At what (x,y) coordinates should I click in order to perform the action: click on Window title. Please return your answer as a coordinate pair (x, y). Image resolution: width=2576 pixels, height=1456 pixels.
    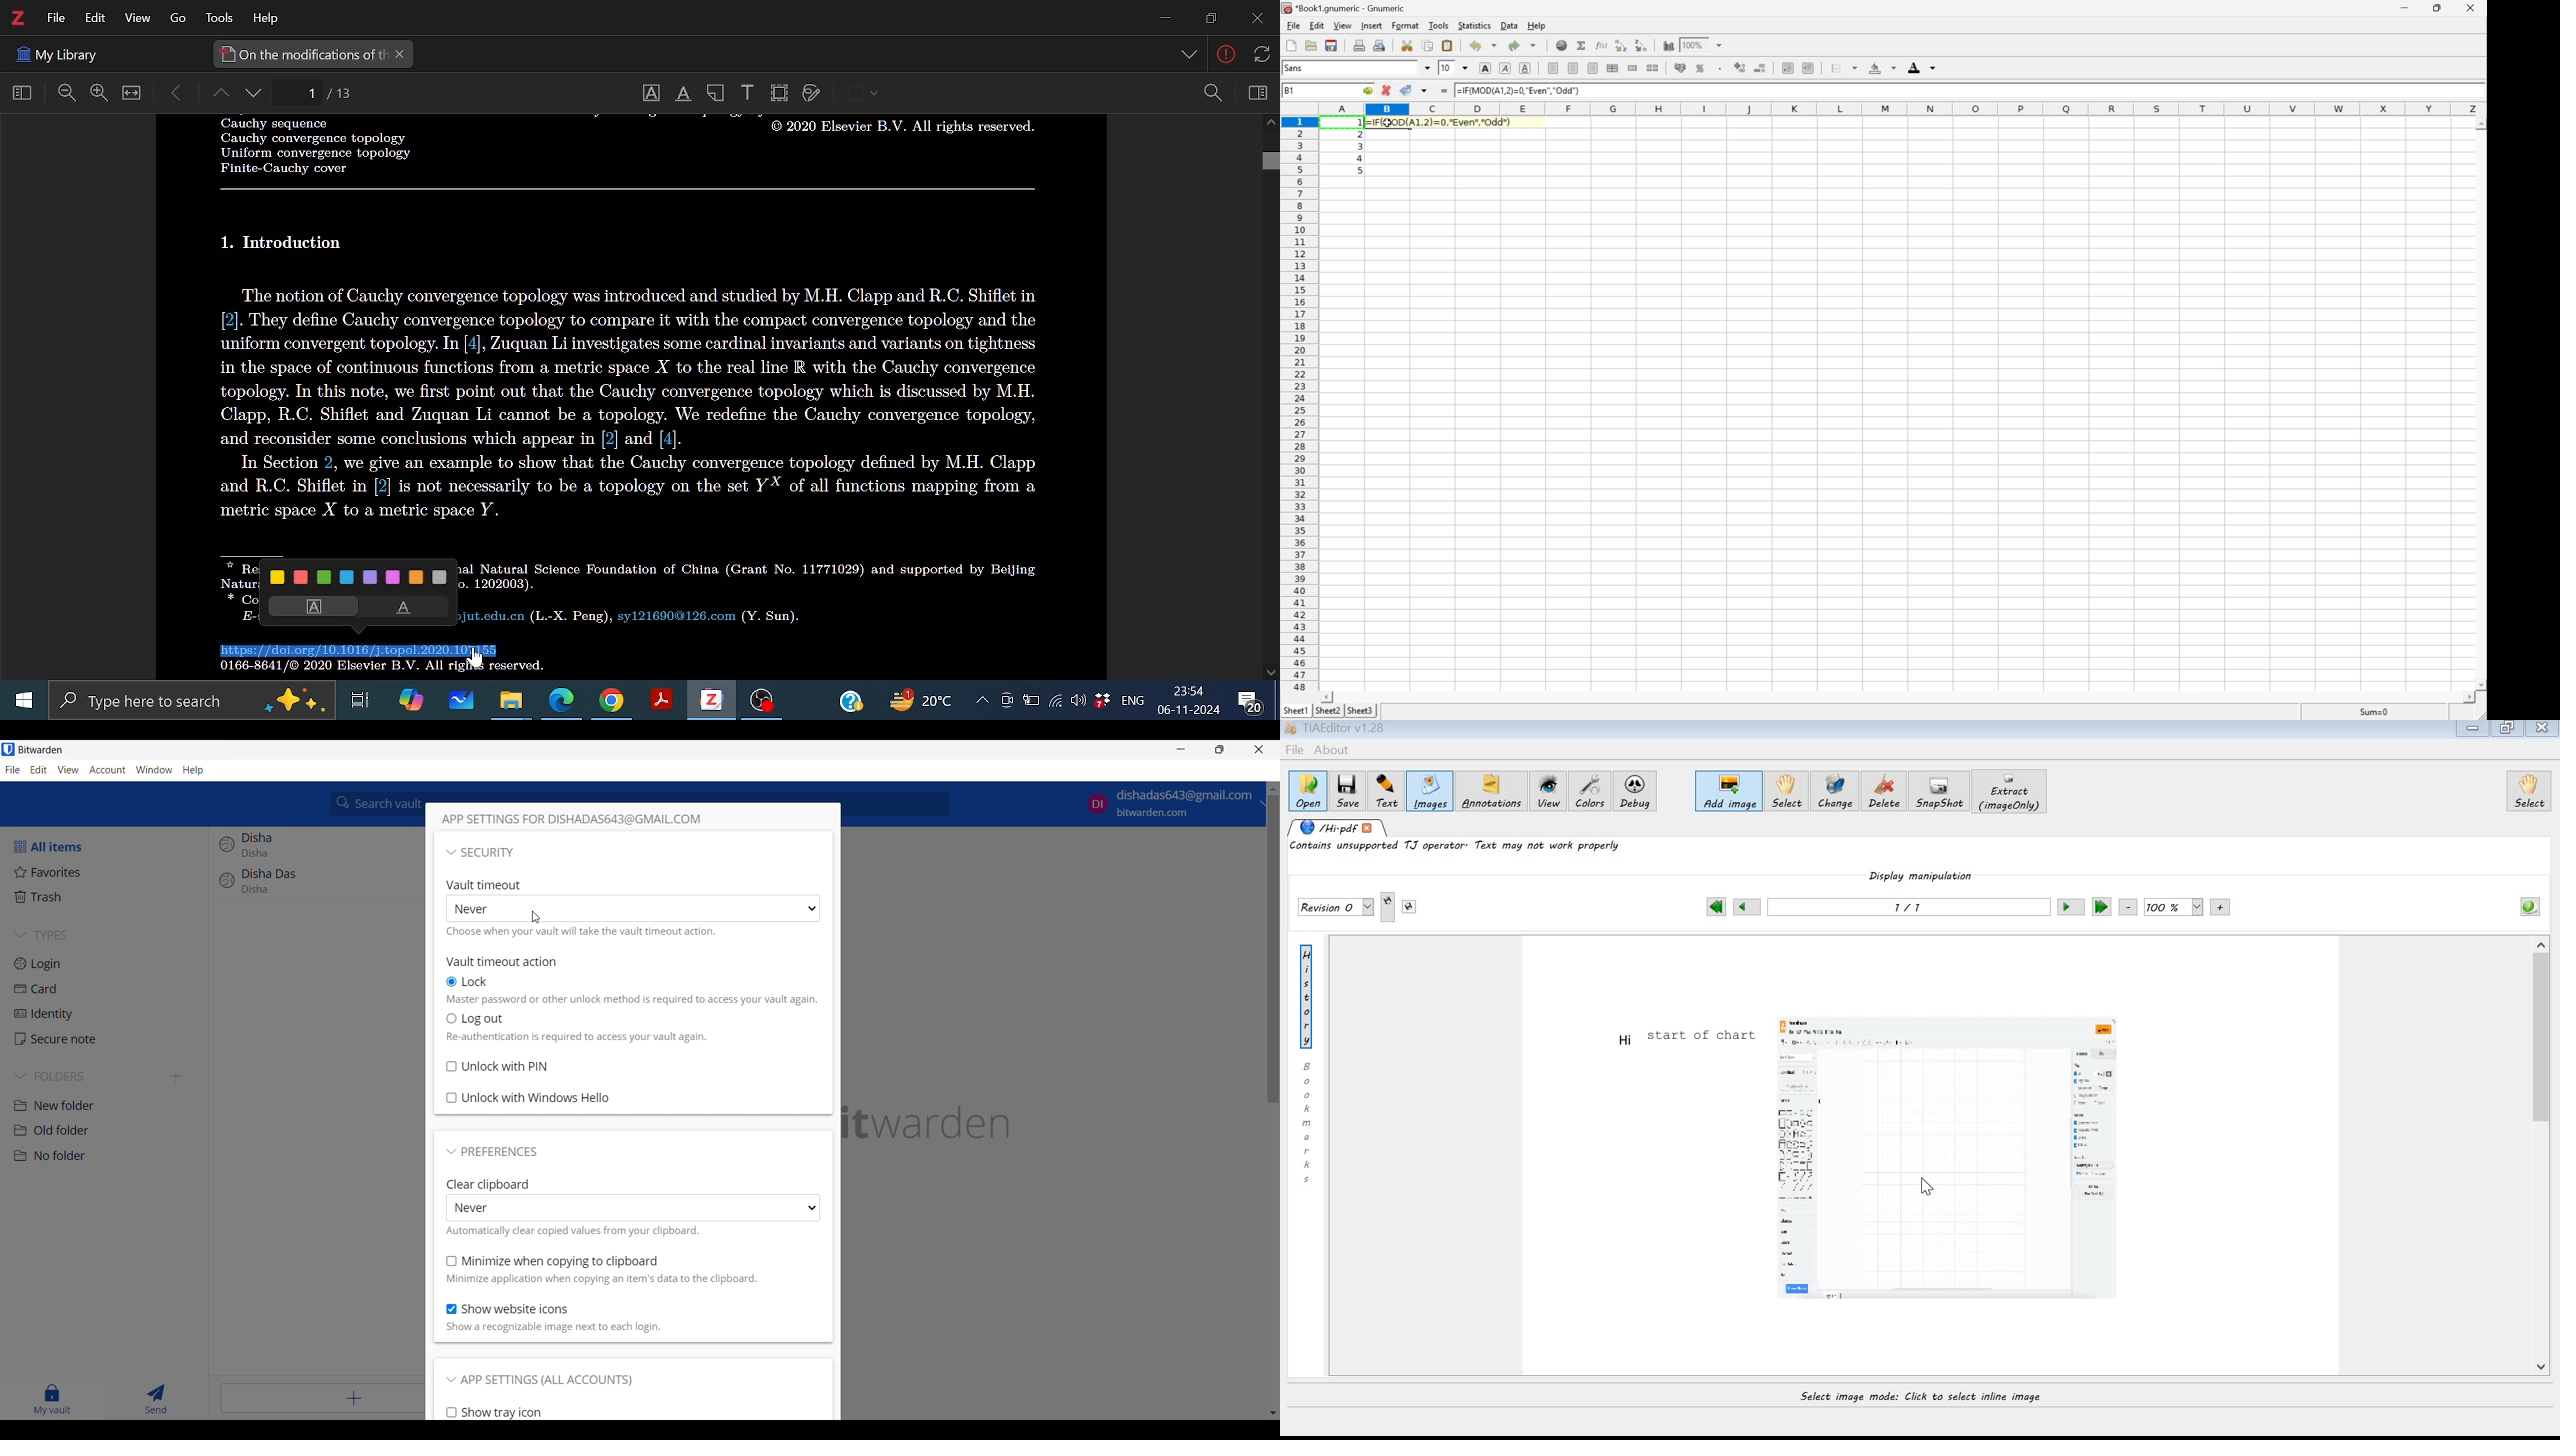
    Looking at the image, I should click on (587, 819).